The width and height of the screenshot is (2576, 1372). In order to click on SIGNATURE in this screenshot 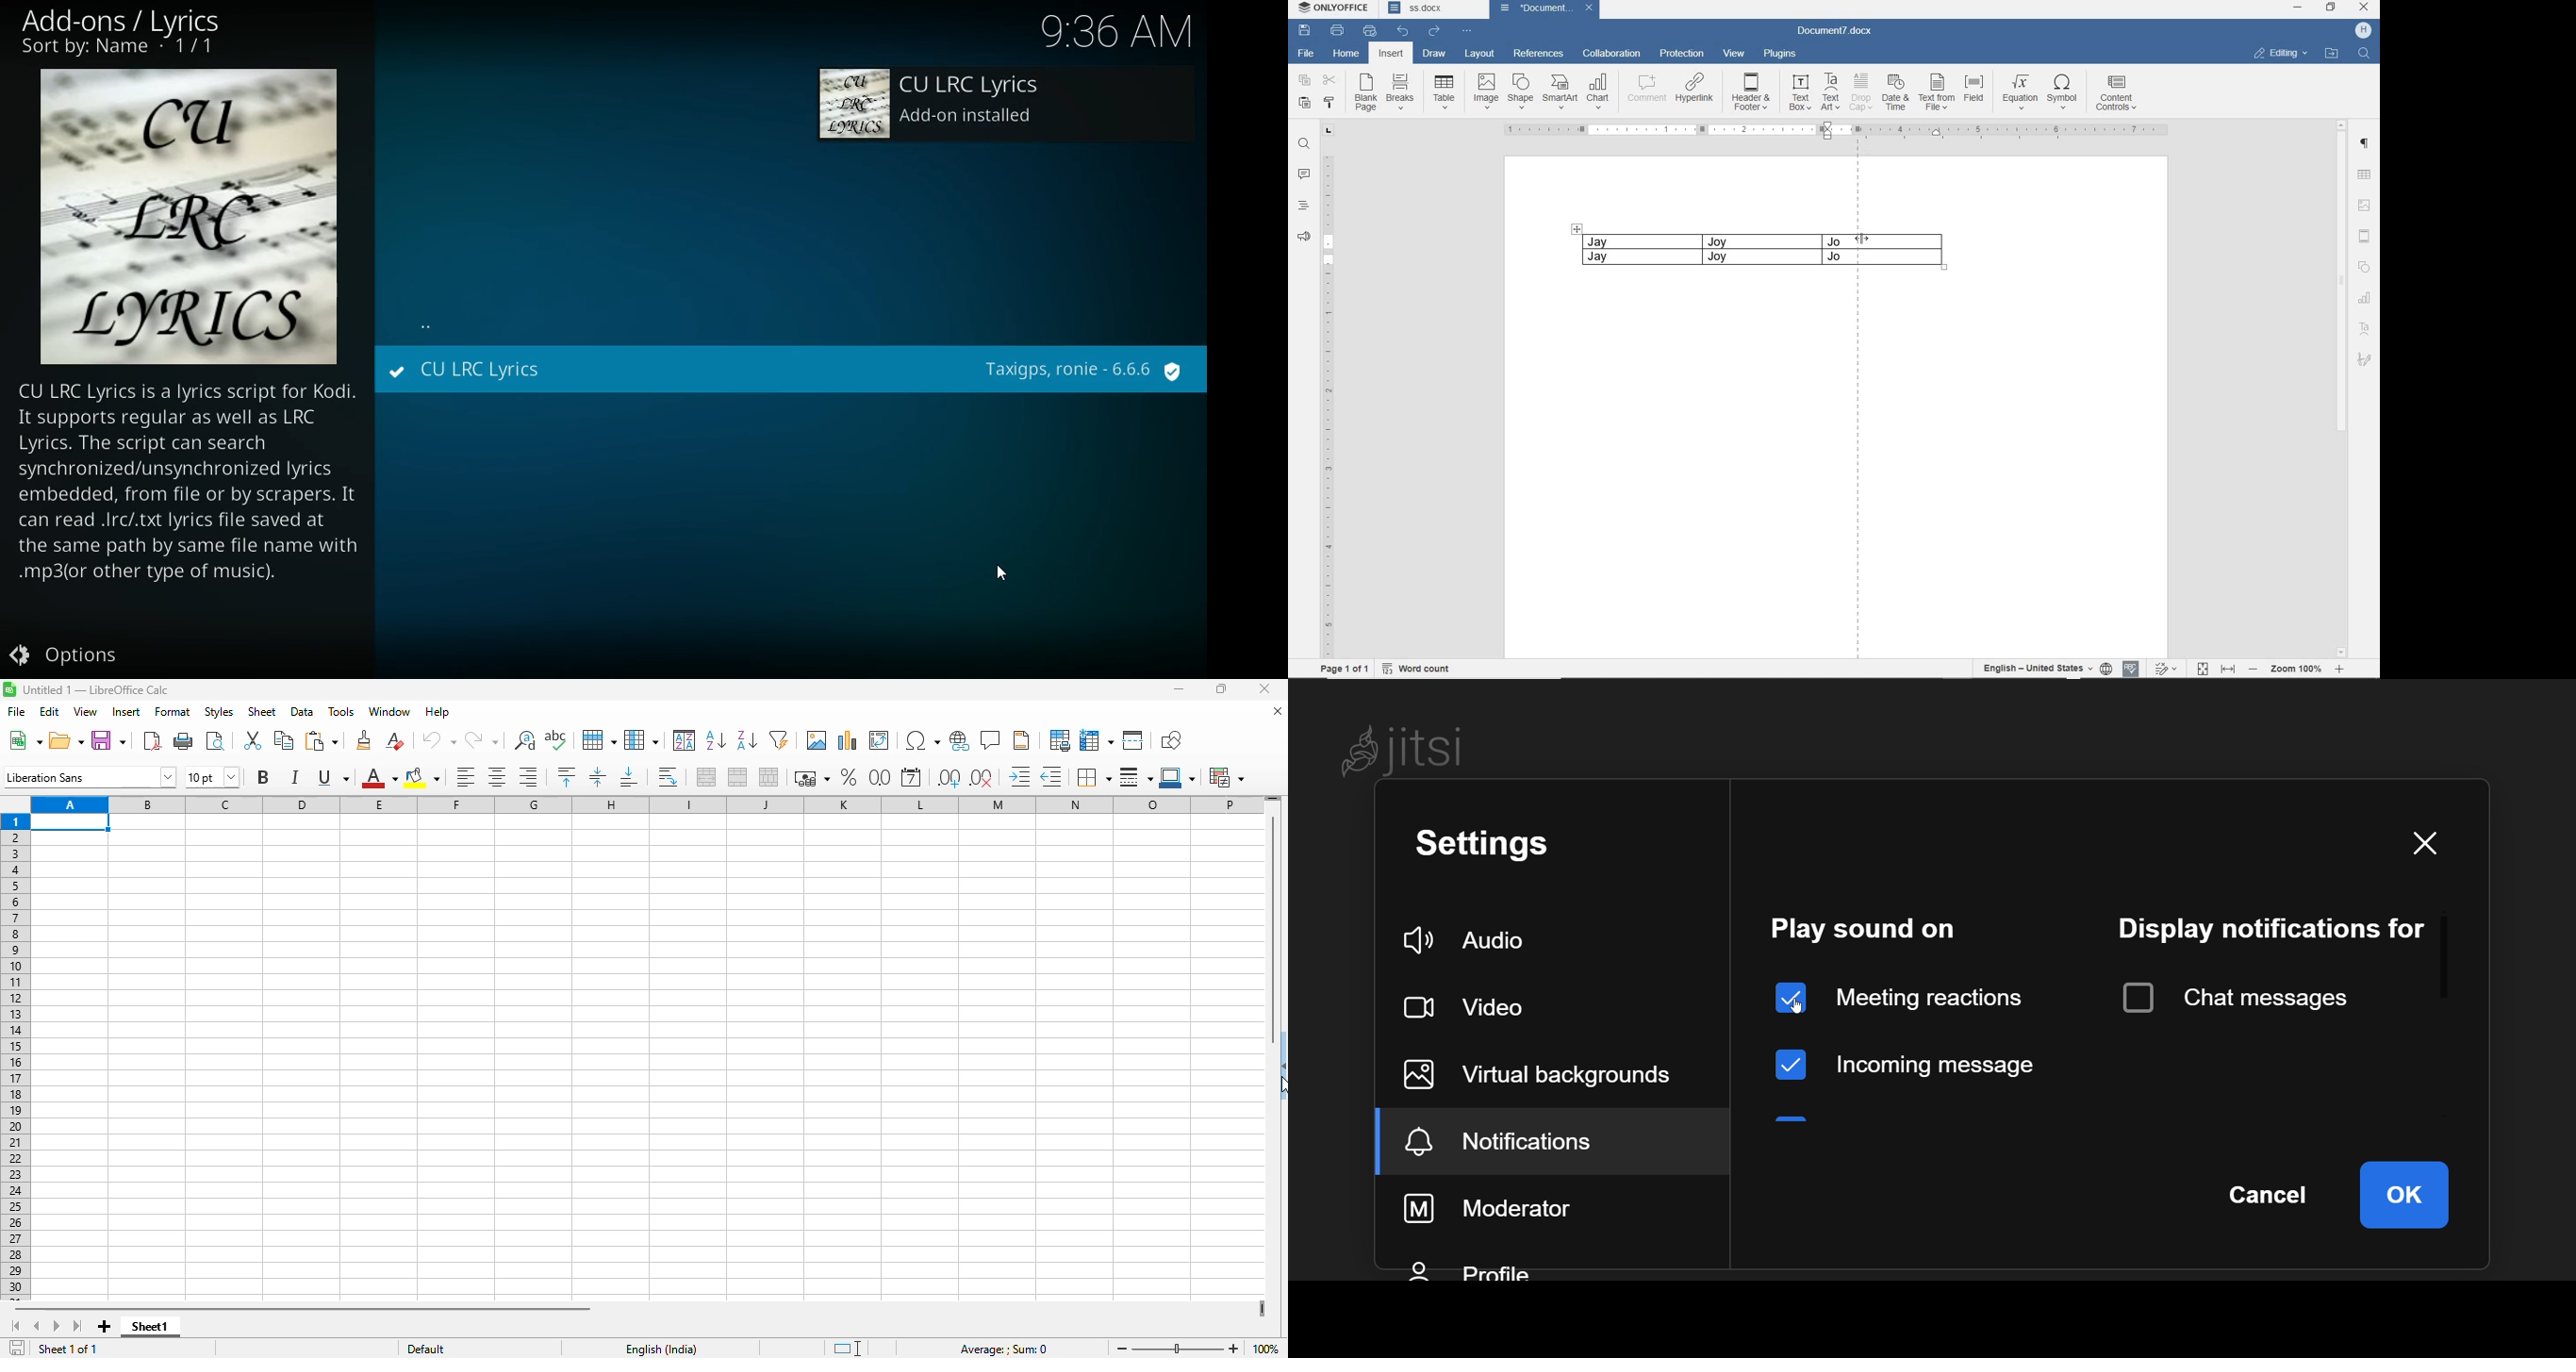, I will do `click(2365, 359)`.